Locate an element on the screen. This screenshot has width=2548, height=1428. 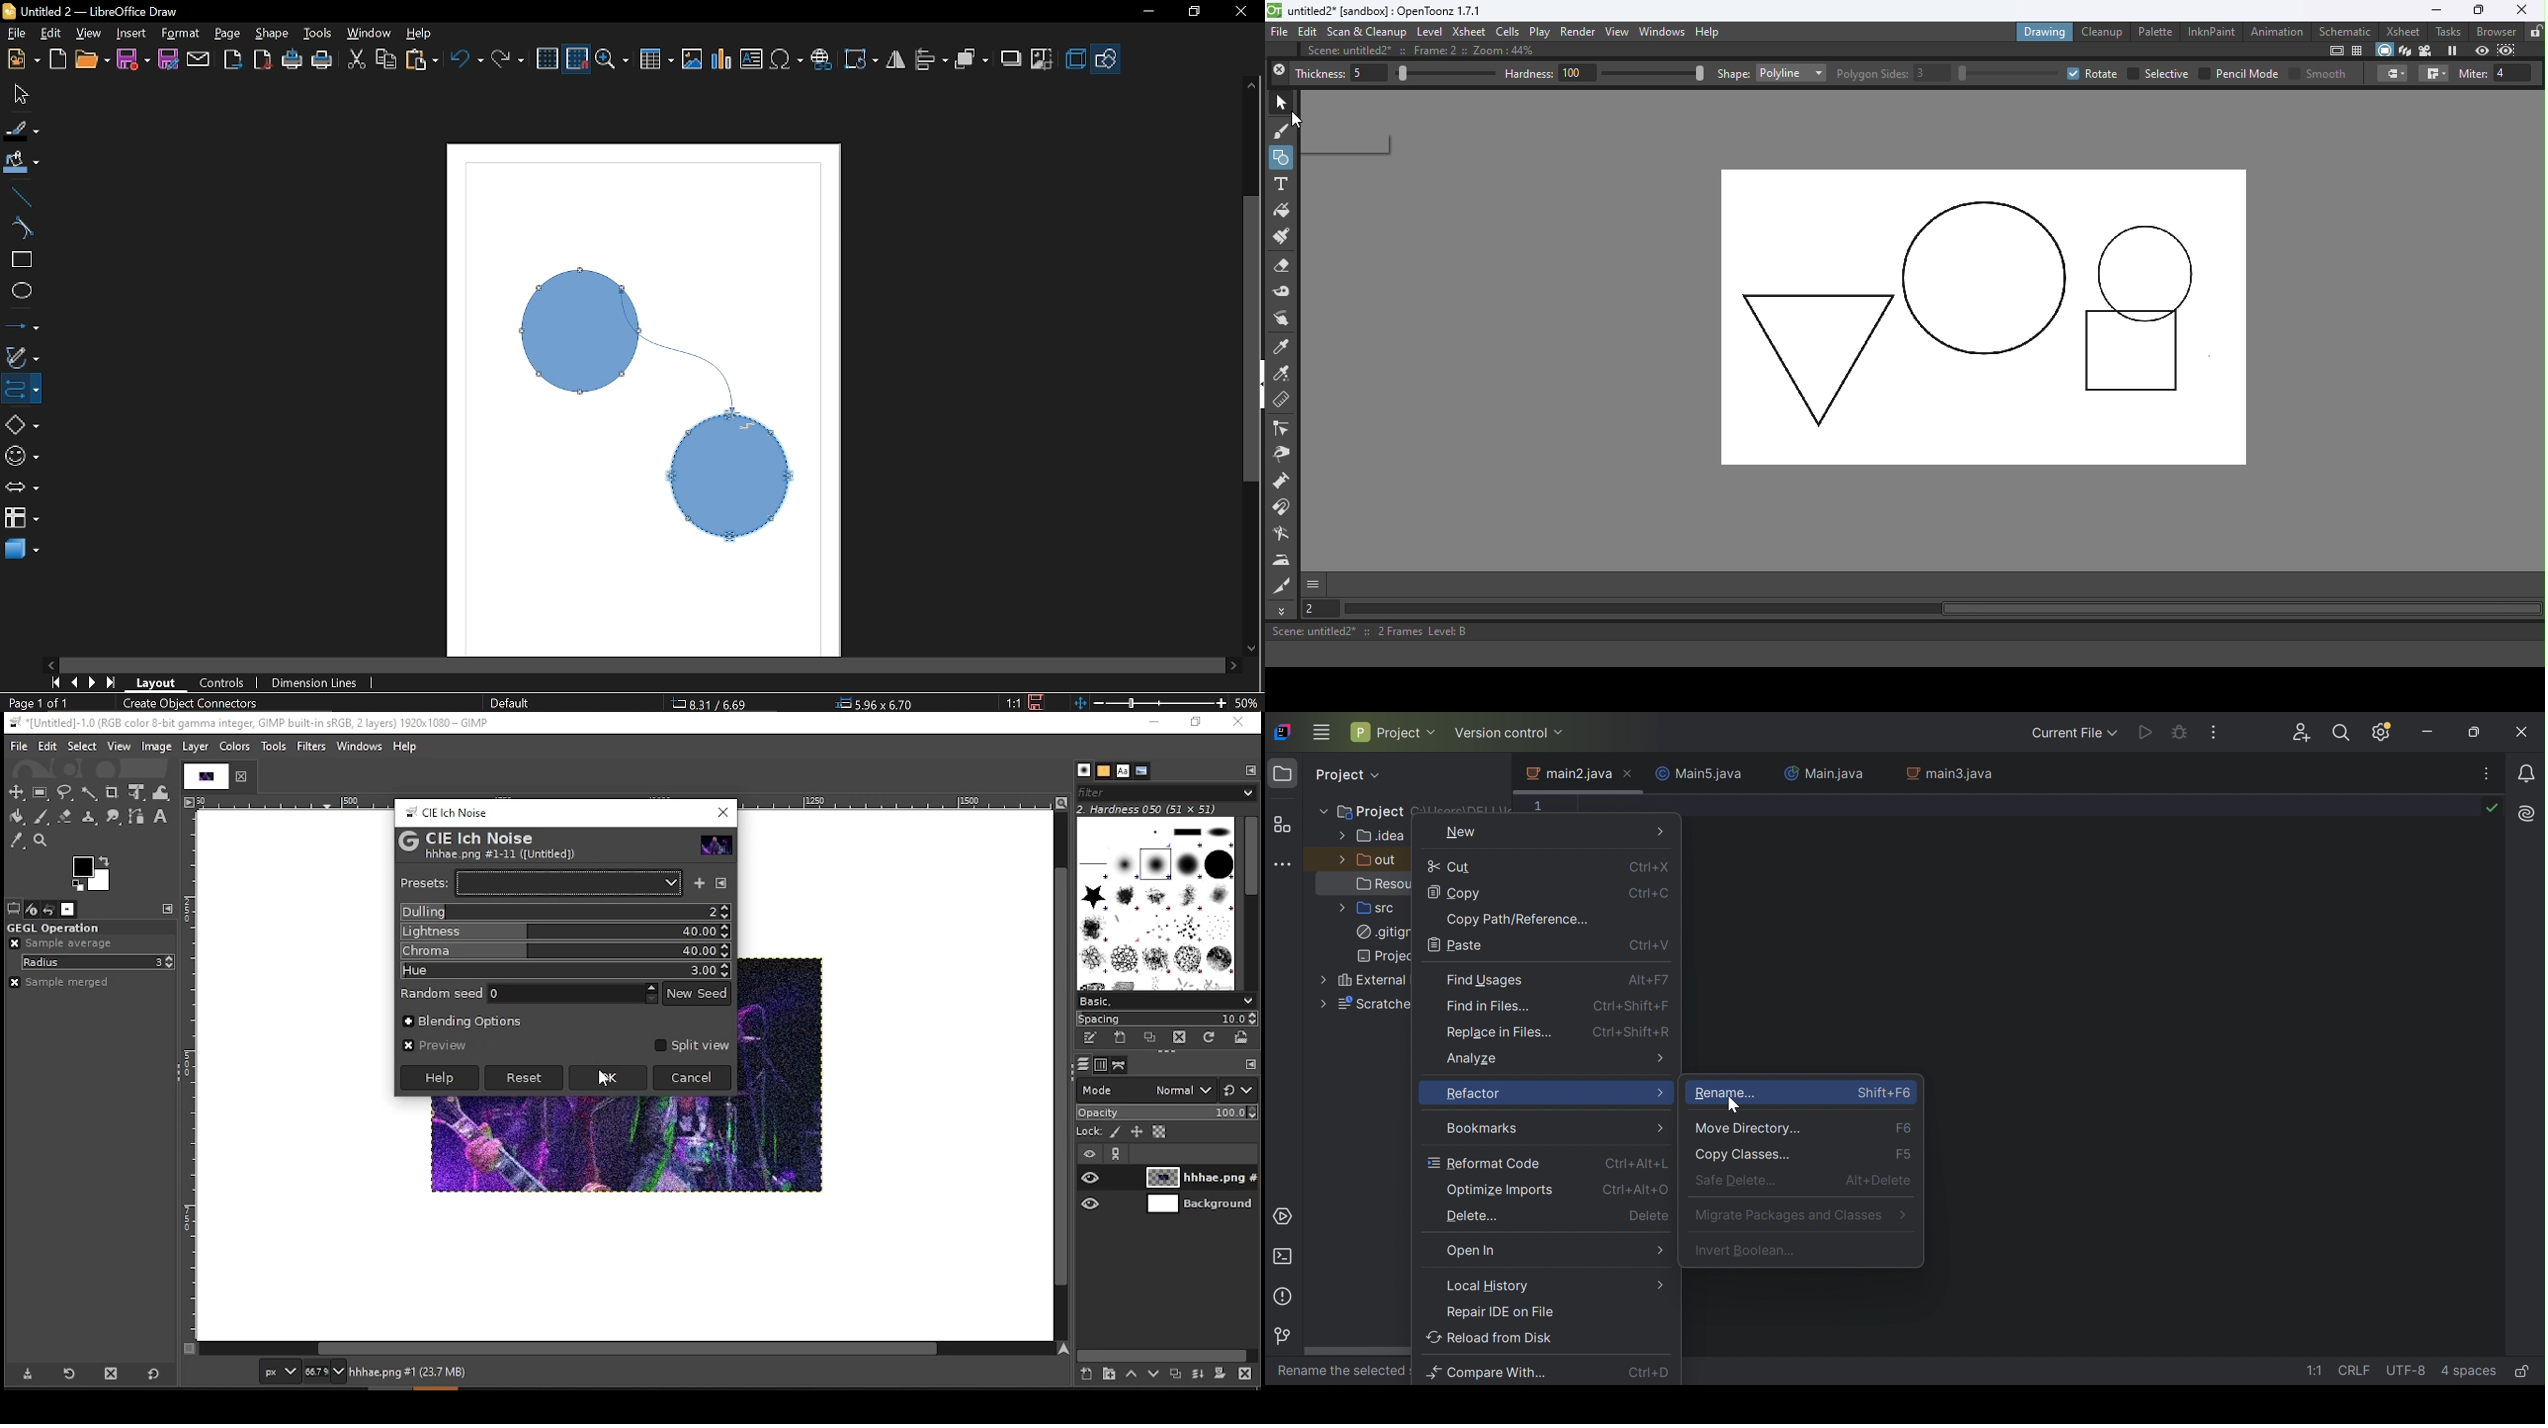
Pump tool is located at coordinates (1282, 483).